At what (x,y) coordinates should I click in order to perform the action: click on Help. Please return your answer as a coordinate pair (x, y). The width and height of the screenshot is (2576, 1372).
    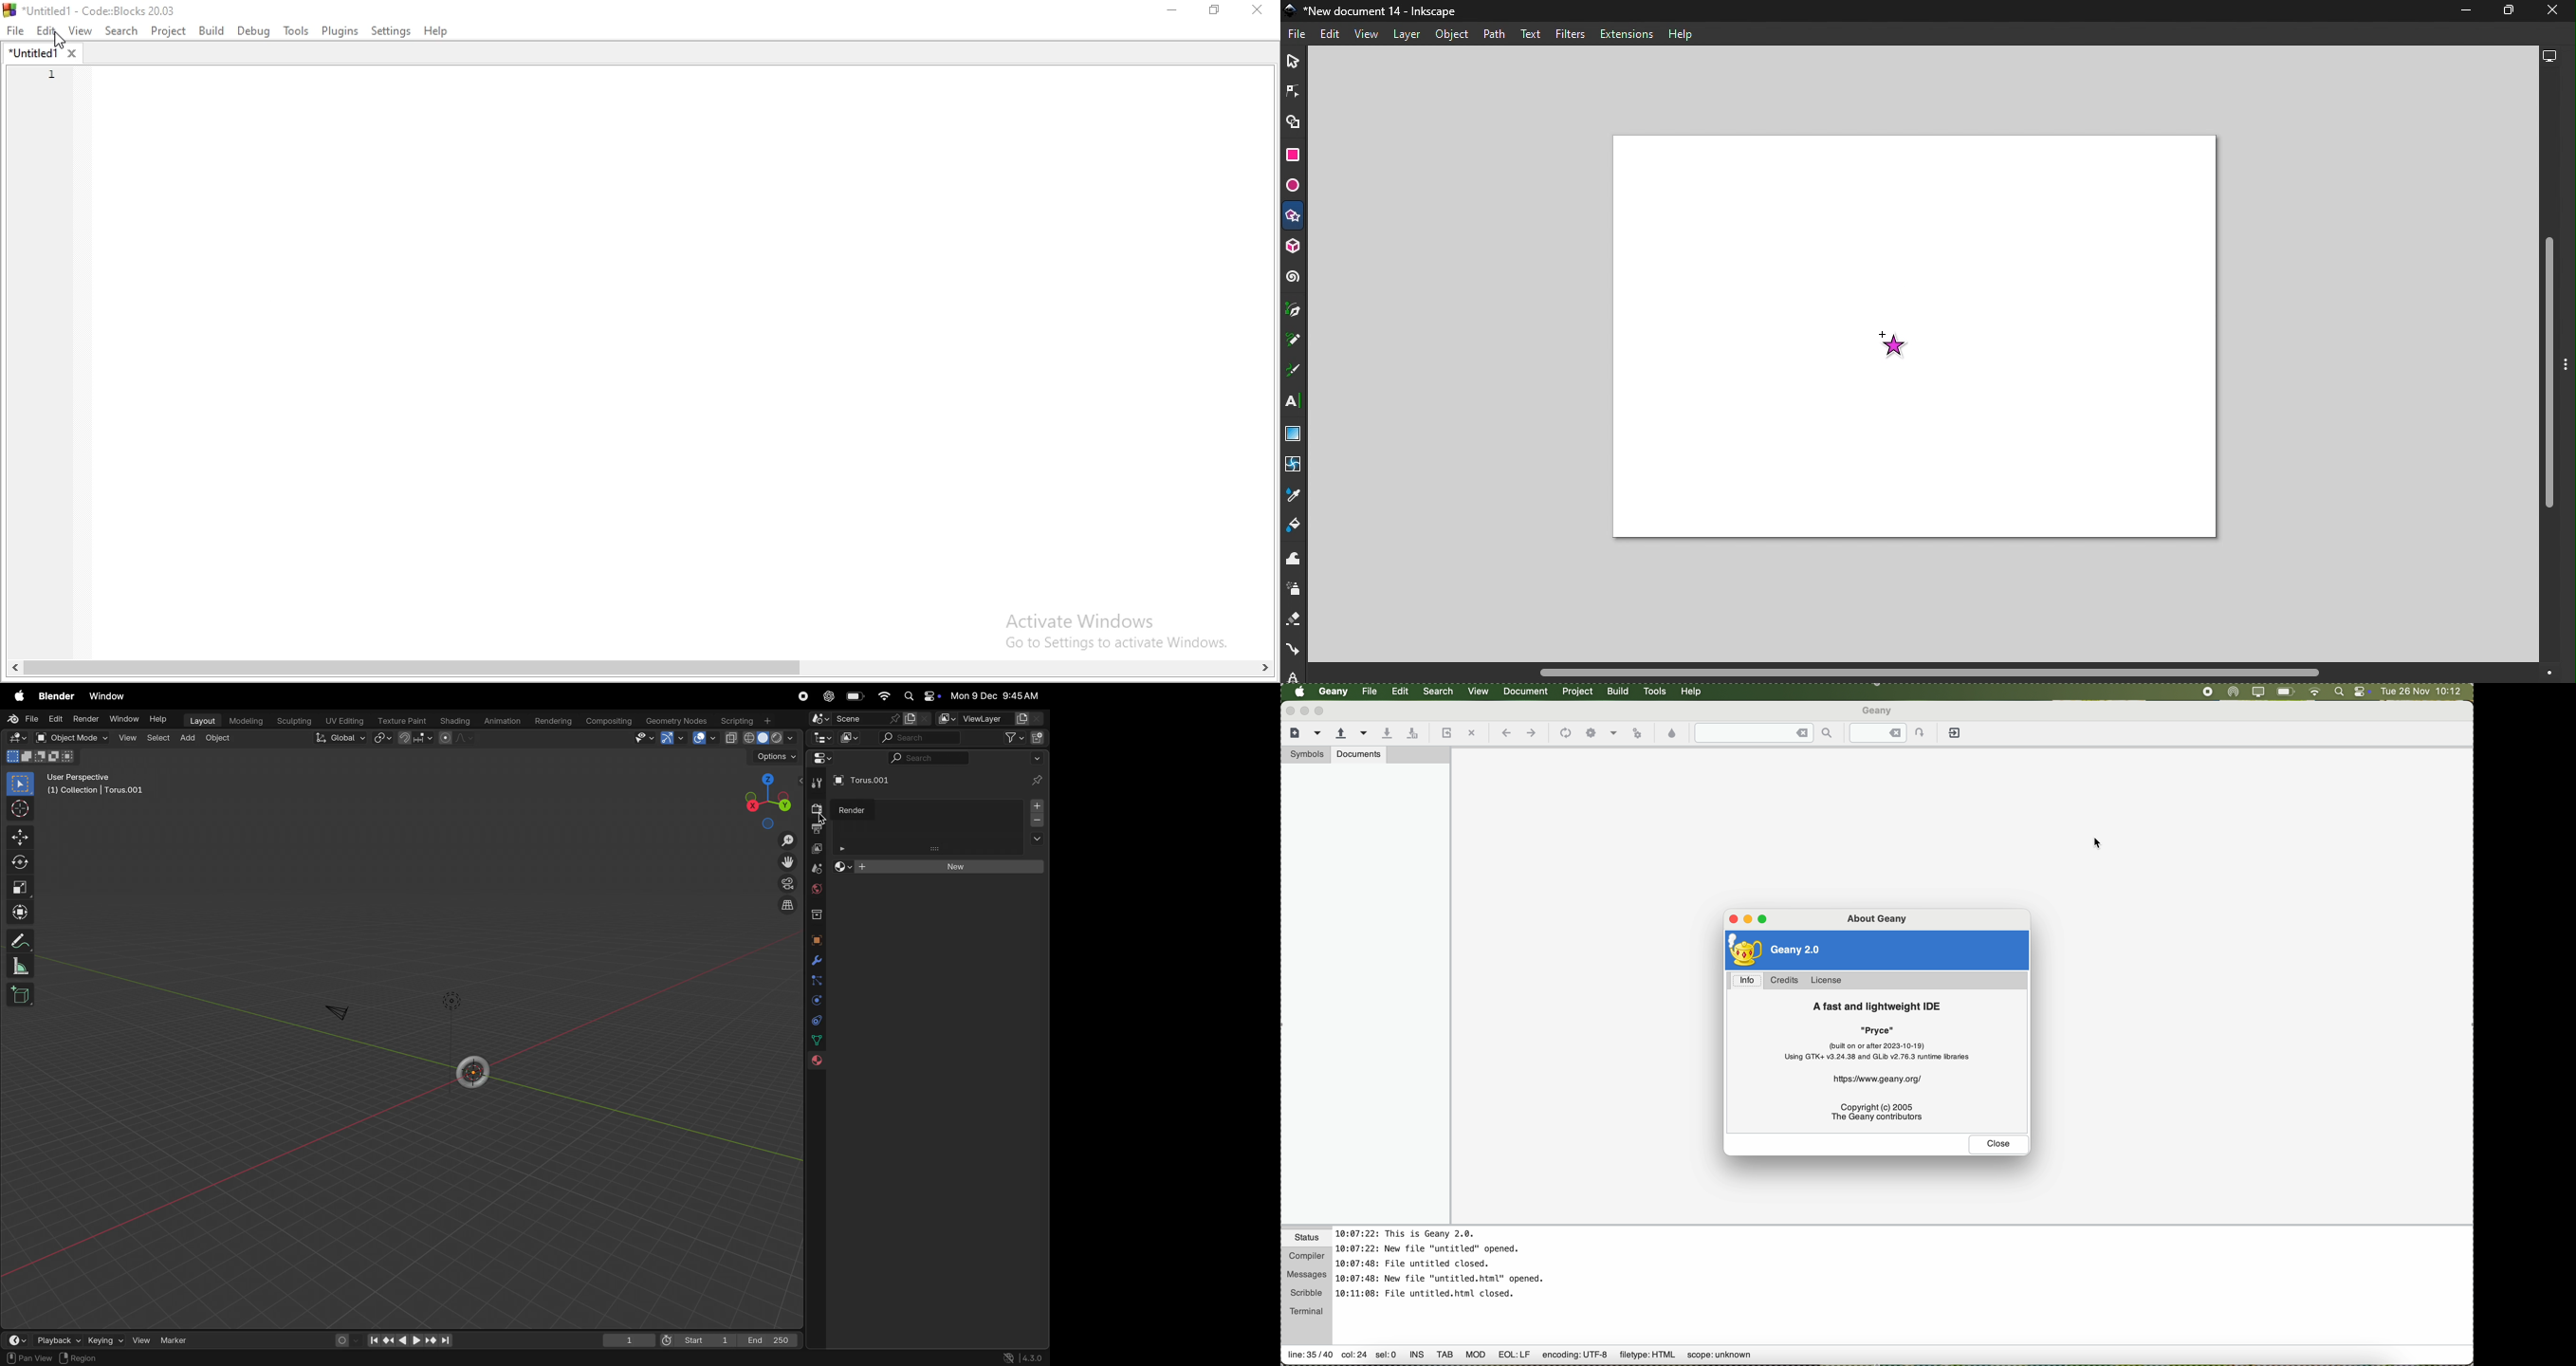
    Looking at the image, I should click on (445, 30).